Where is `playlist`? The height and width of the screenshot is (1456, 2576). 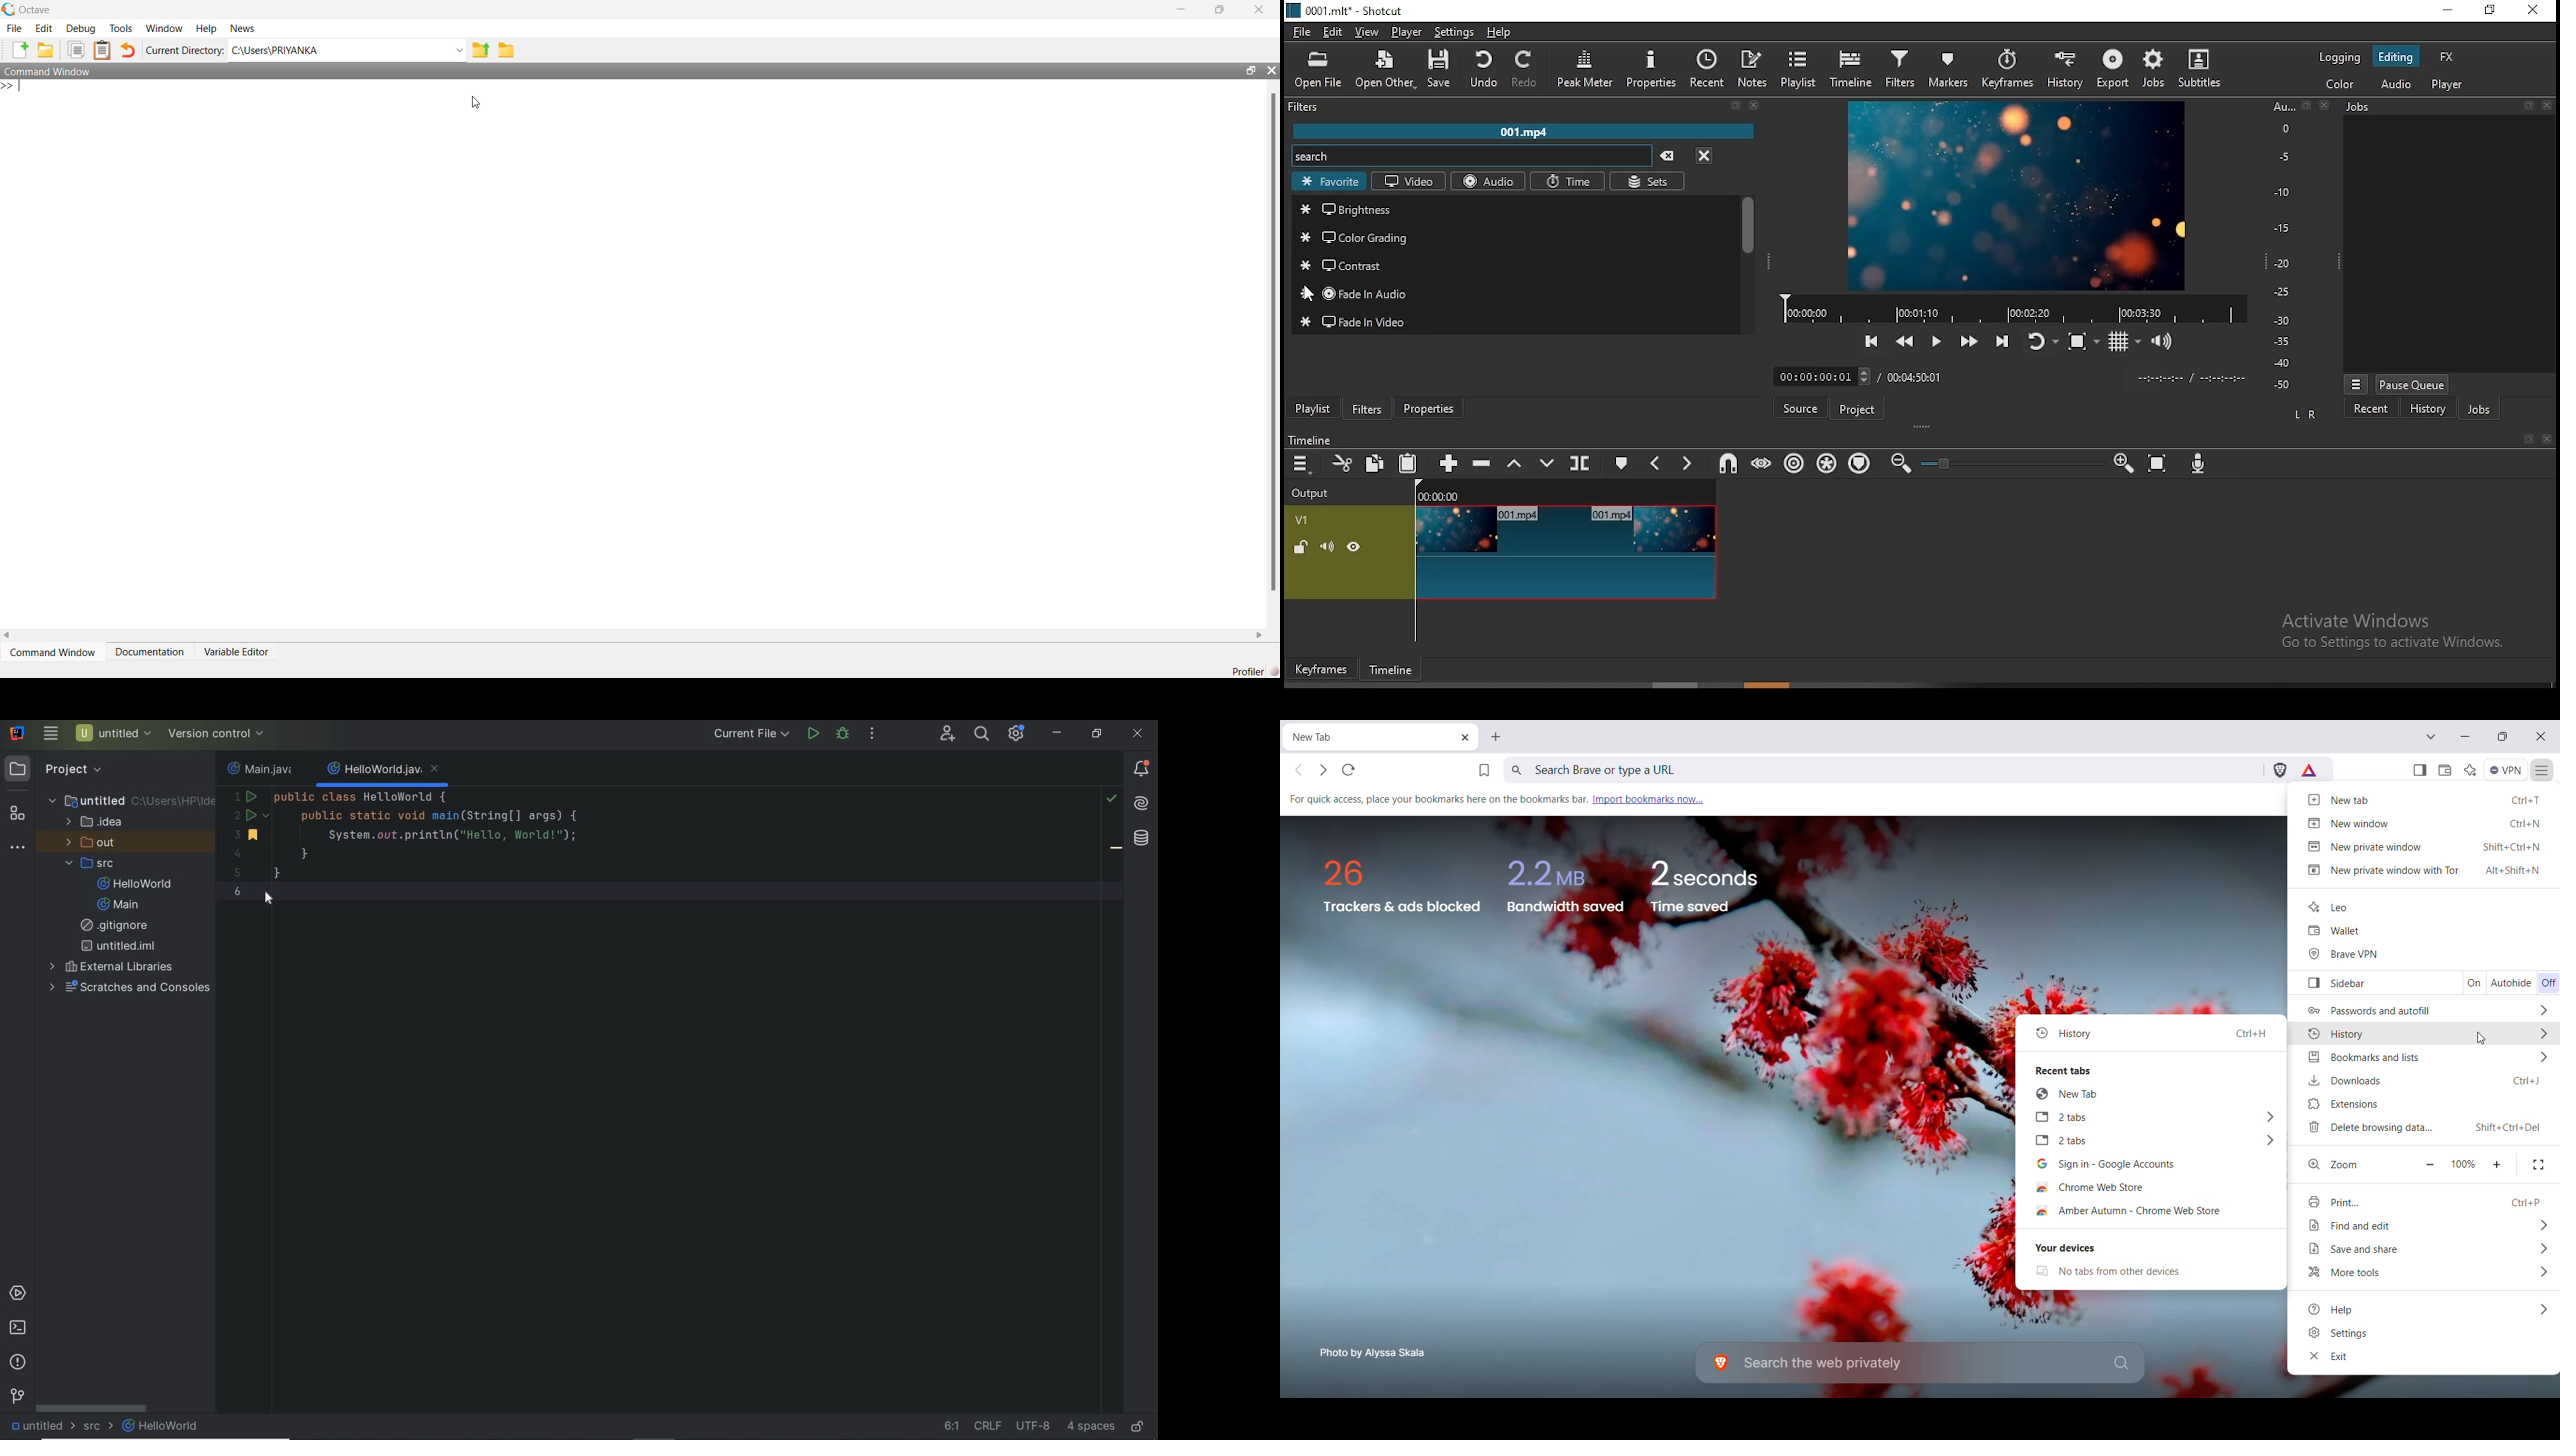
playlist is located at coordinates (1802, 71).